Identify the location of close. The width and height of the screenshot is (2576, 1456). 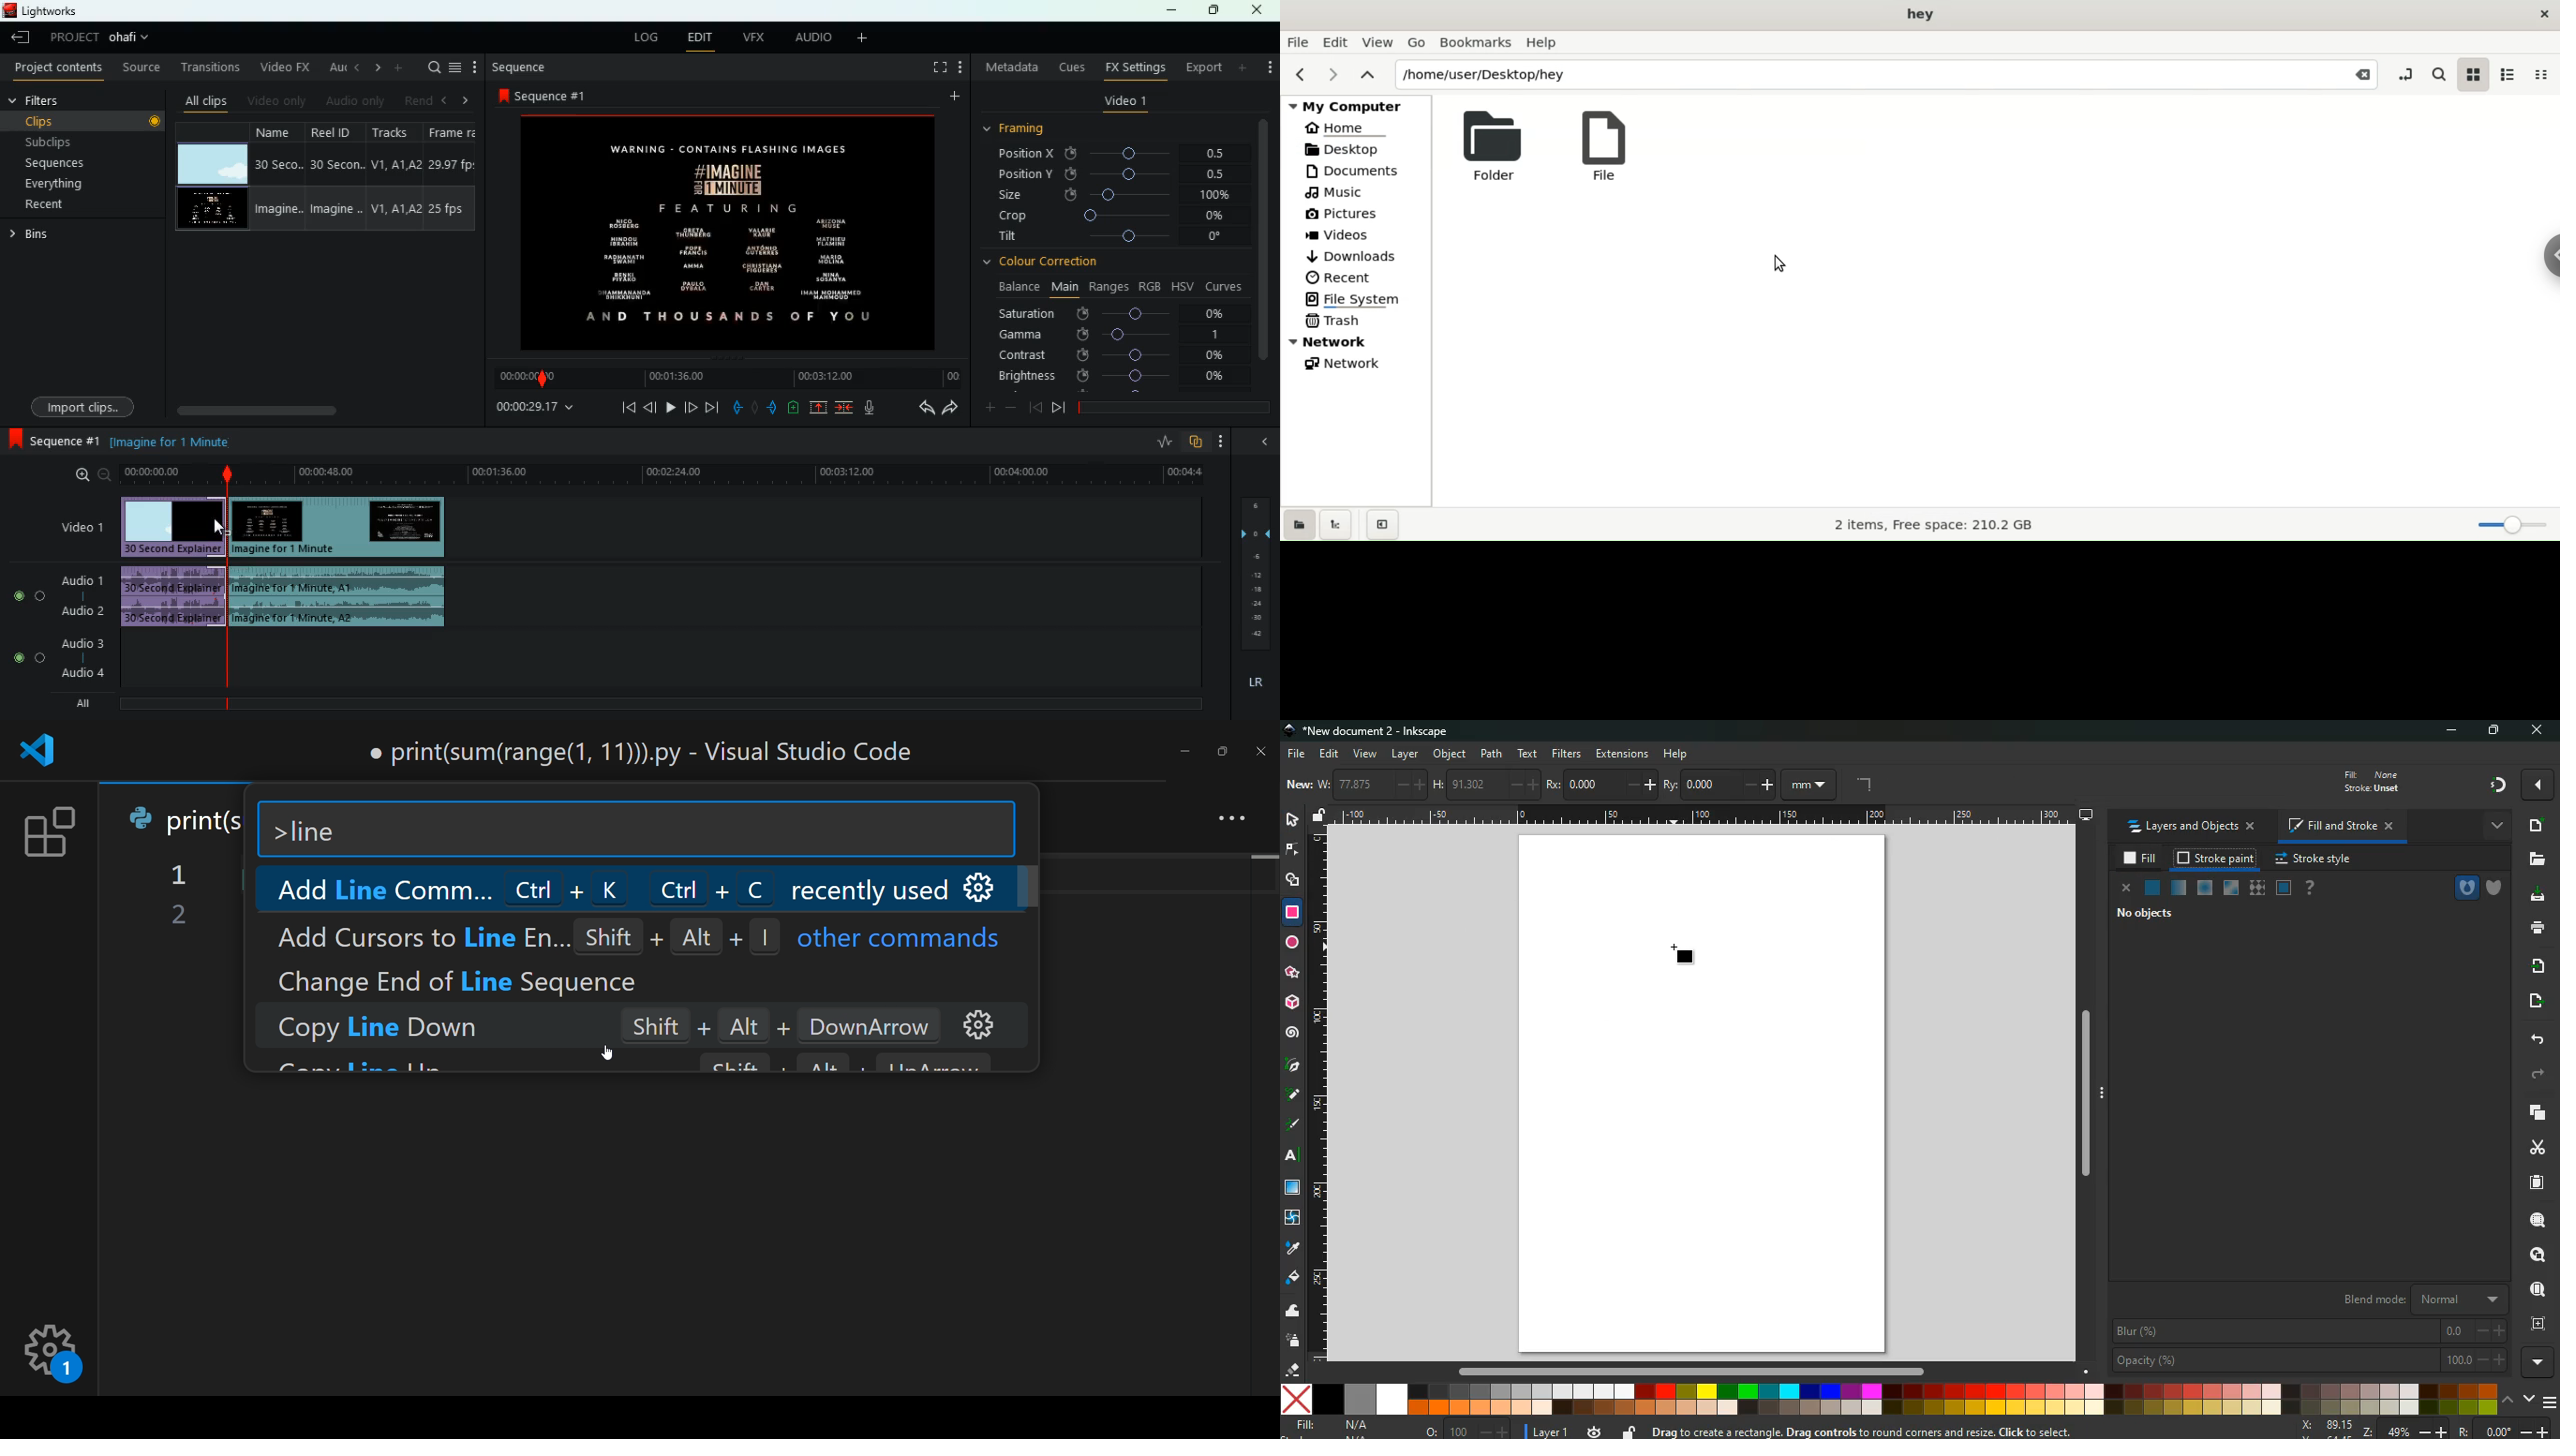
(2538, 731).